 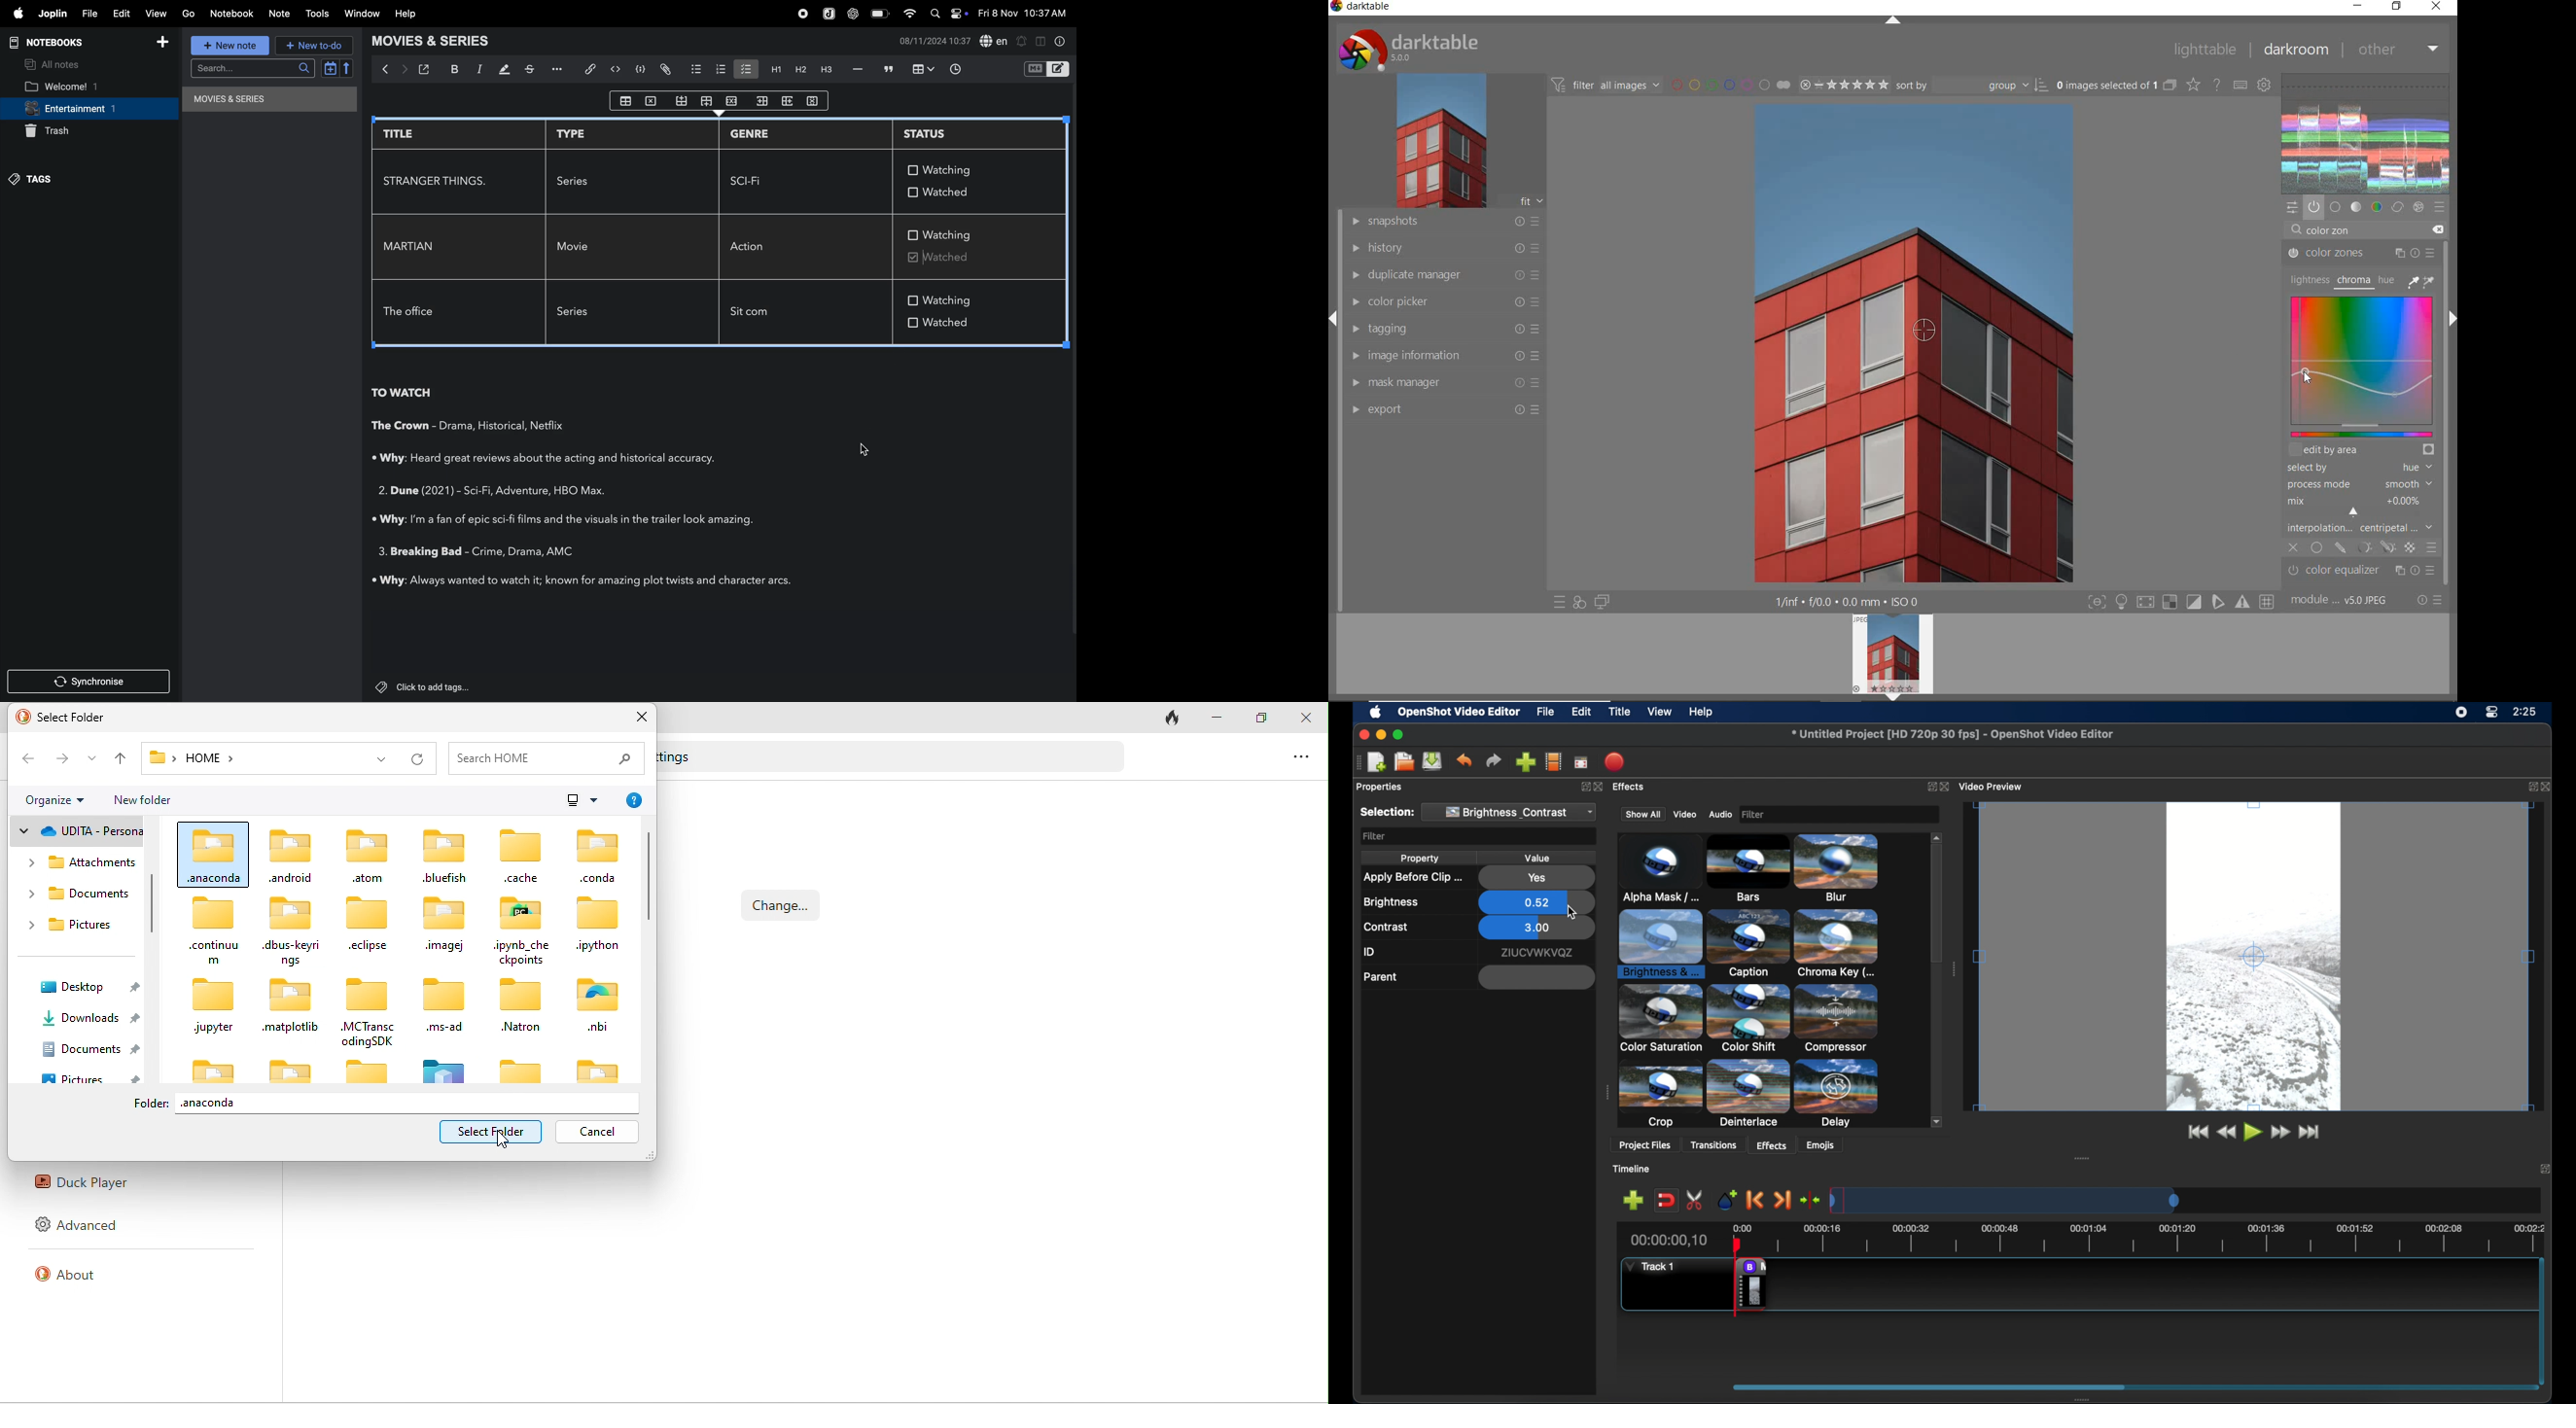 I want to click on brightness and contrast highlighted, so click(x=1841, y=870).